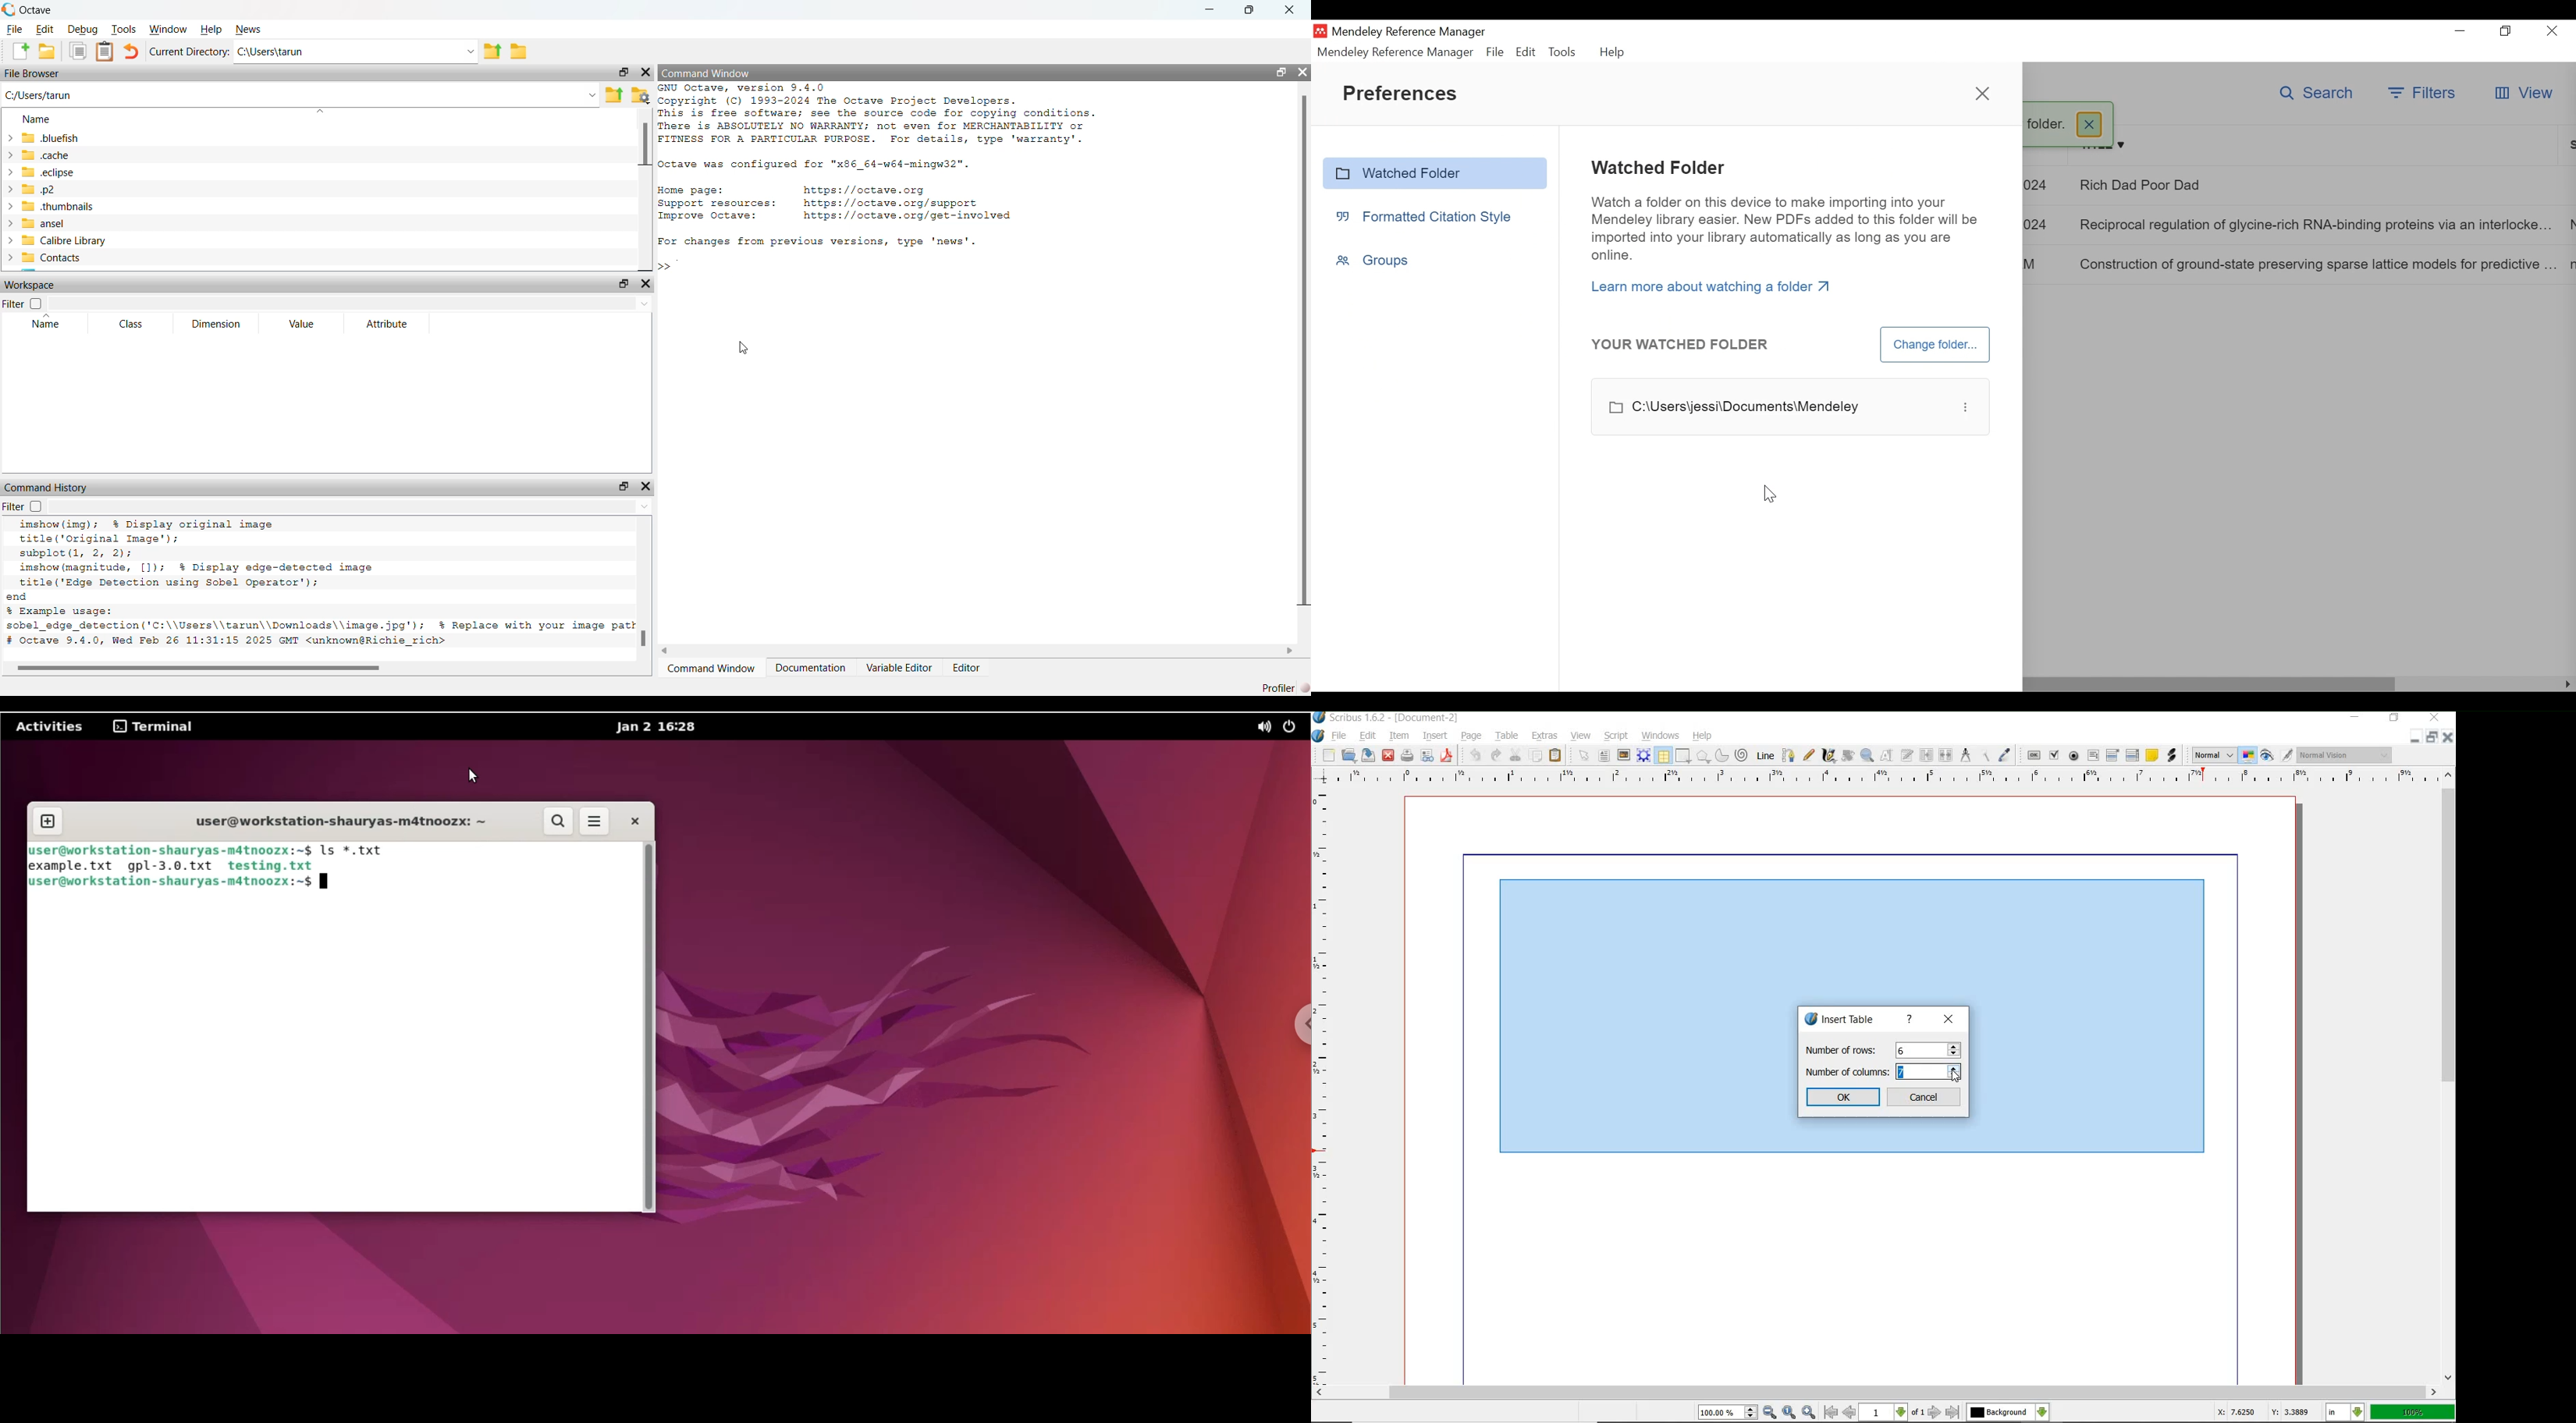 The width and height of the screenshot is (2576, 1428). Describe the element at coordinates (1320, 30) in the screenshot. I see `Mendeley Desktop Icn` at that location.